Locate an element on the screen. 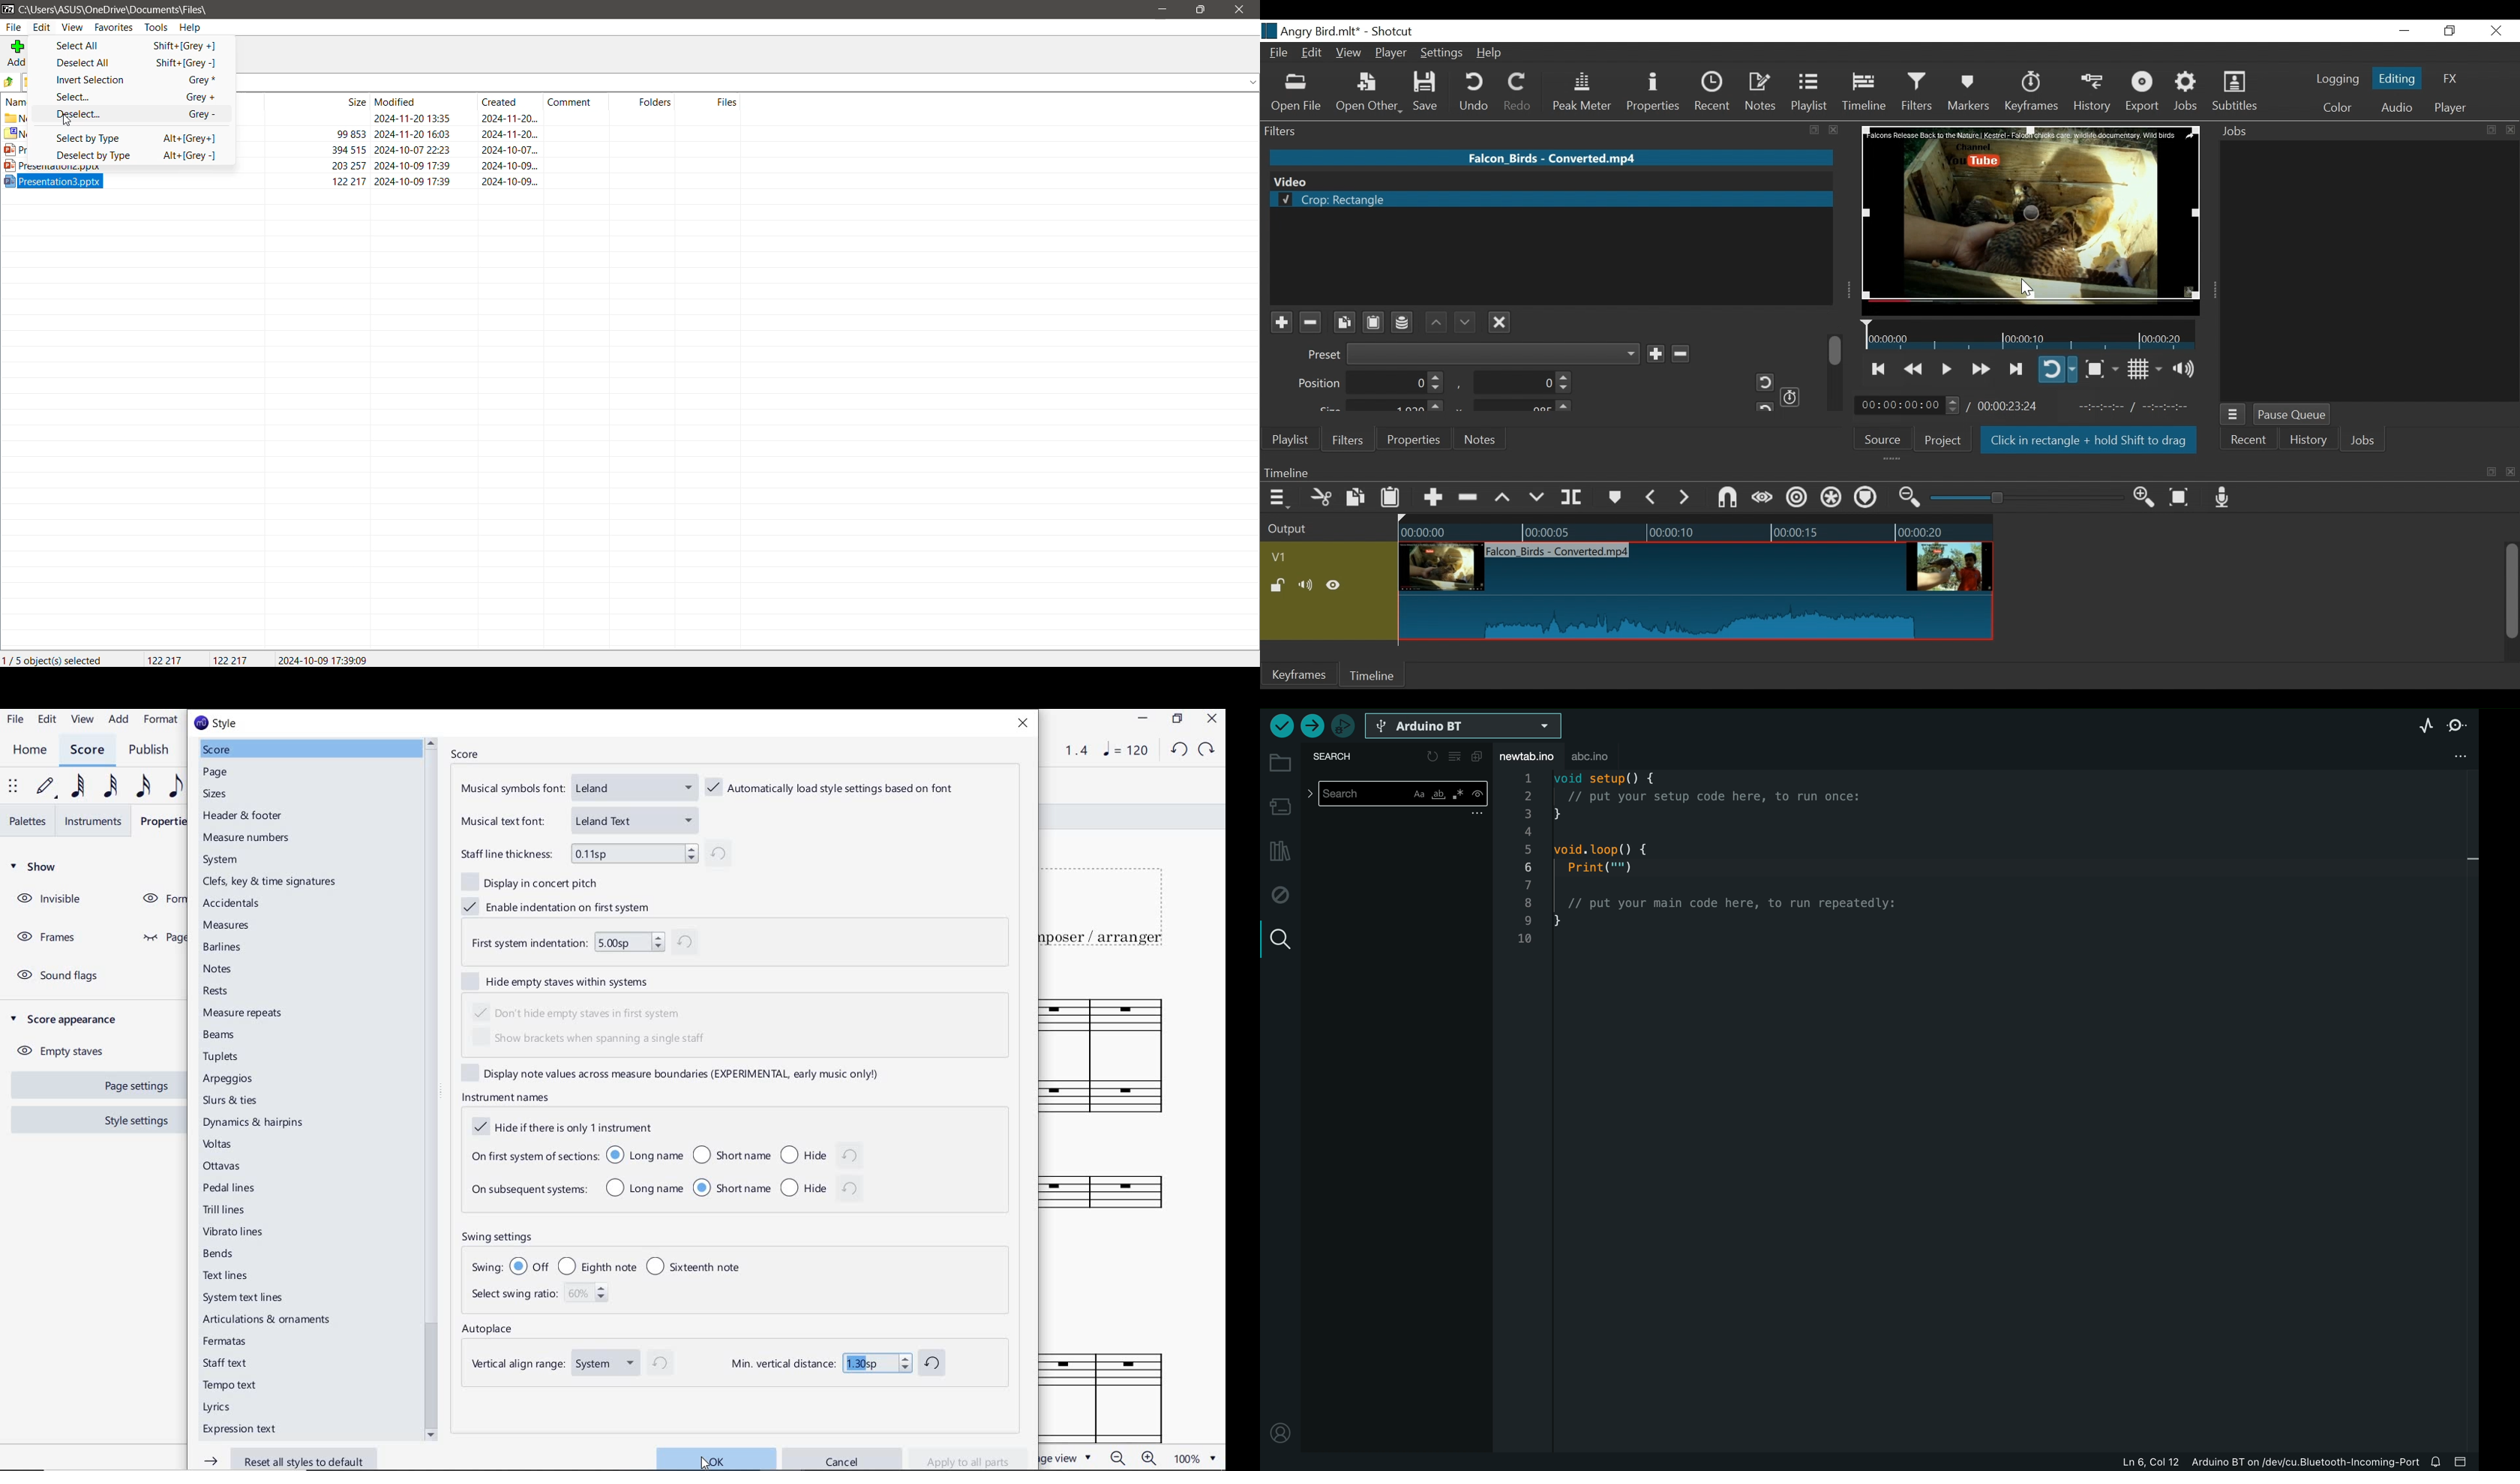 The width and height of the screenshot is (2520, 1484). text lines is located at coordinates (227, 1276).